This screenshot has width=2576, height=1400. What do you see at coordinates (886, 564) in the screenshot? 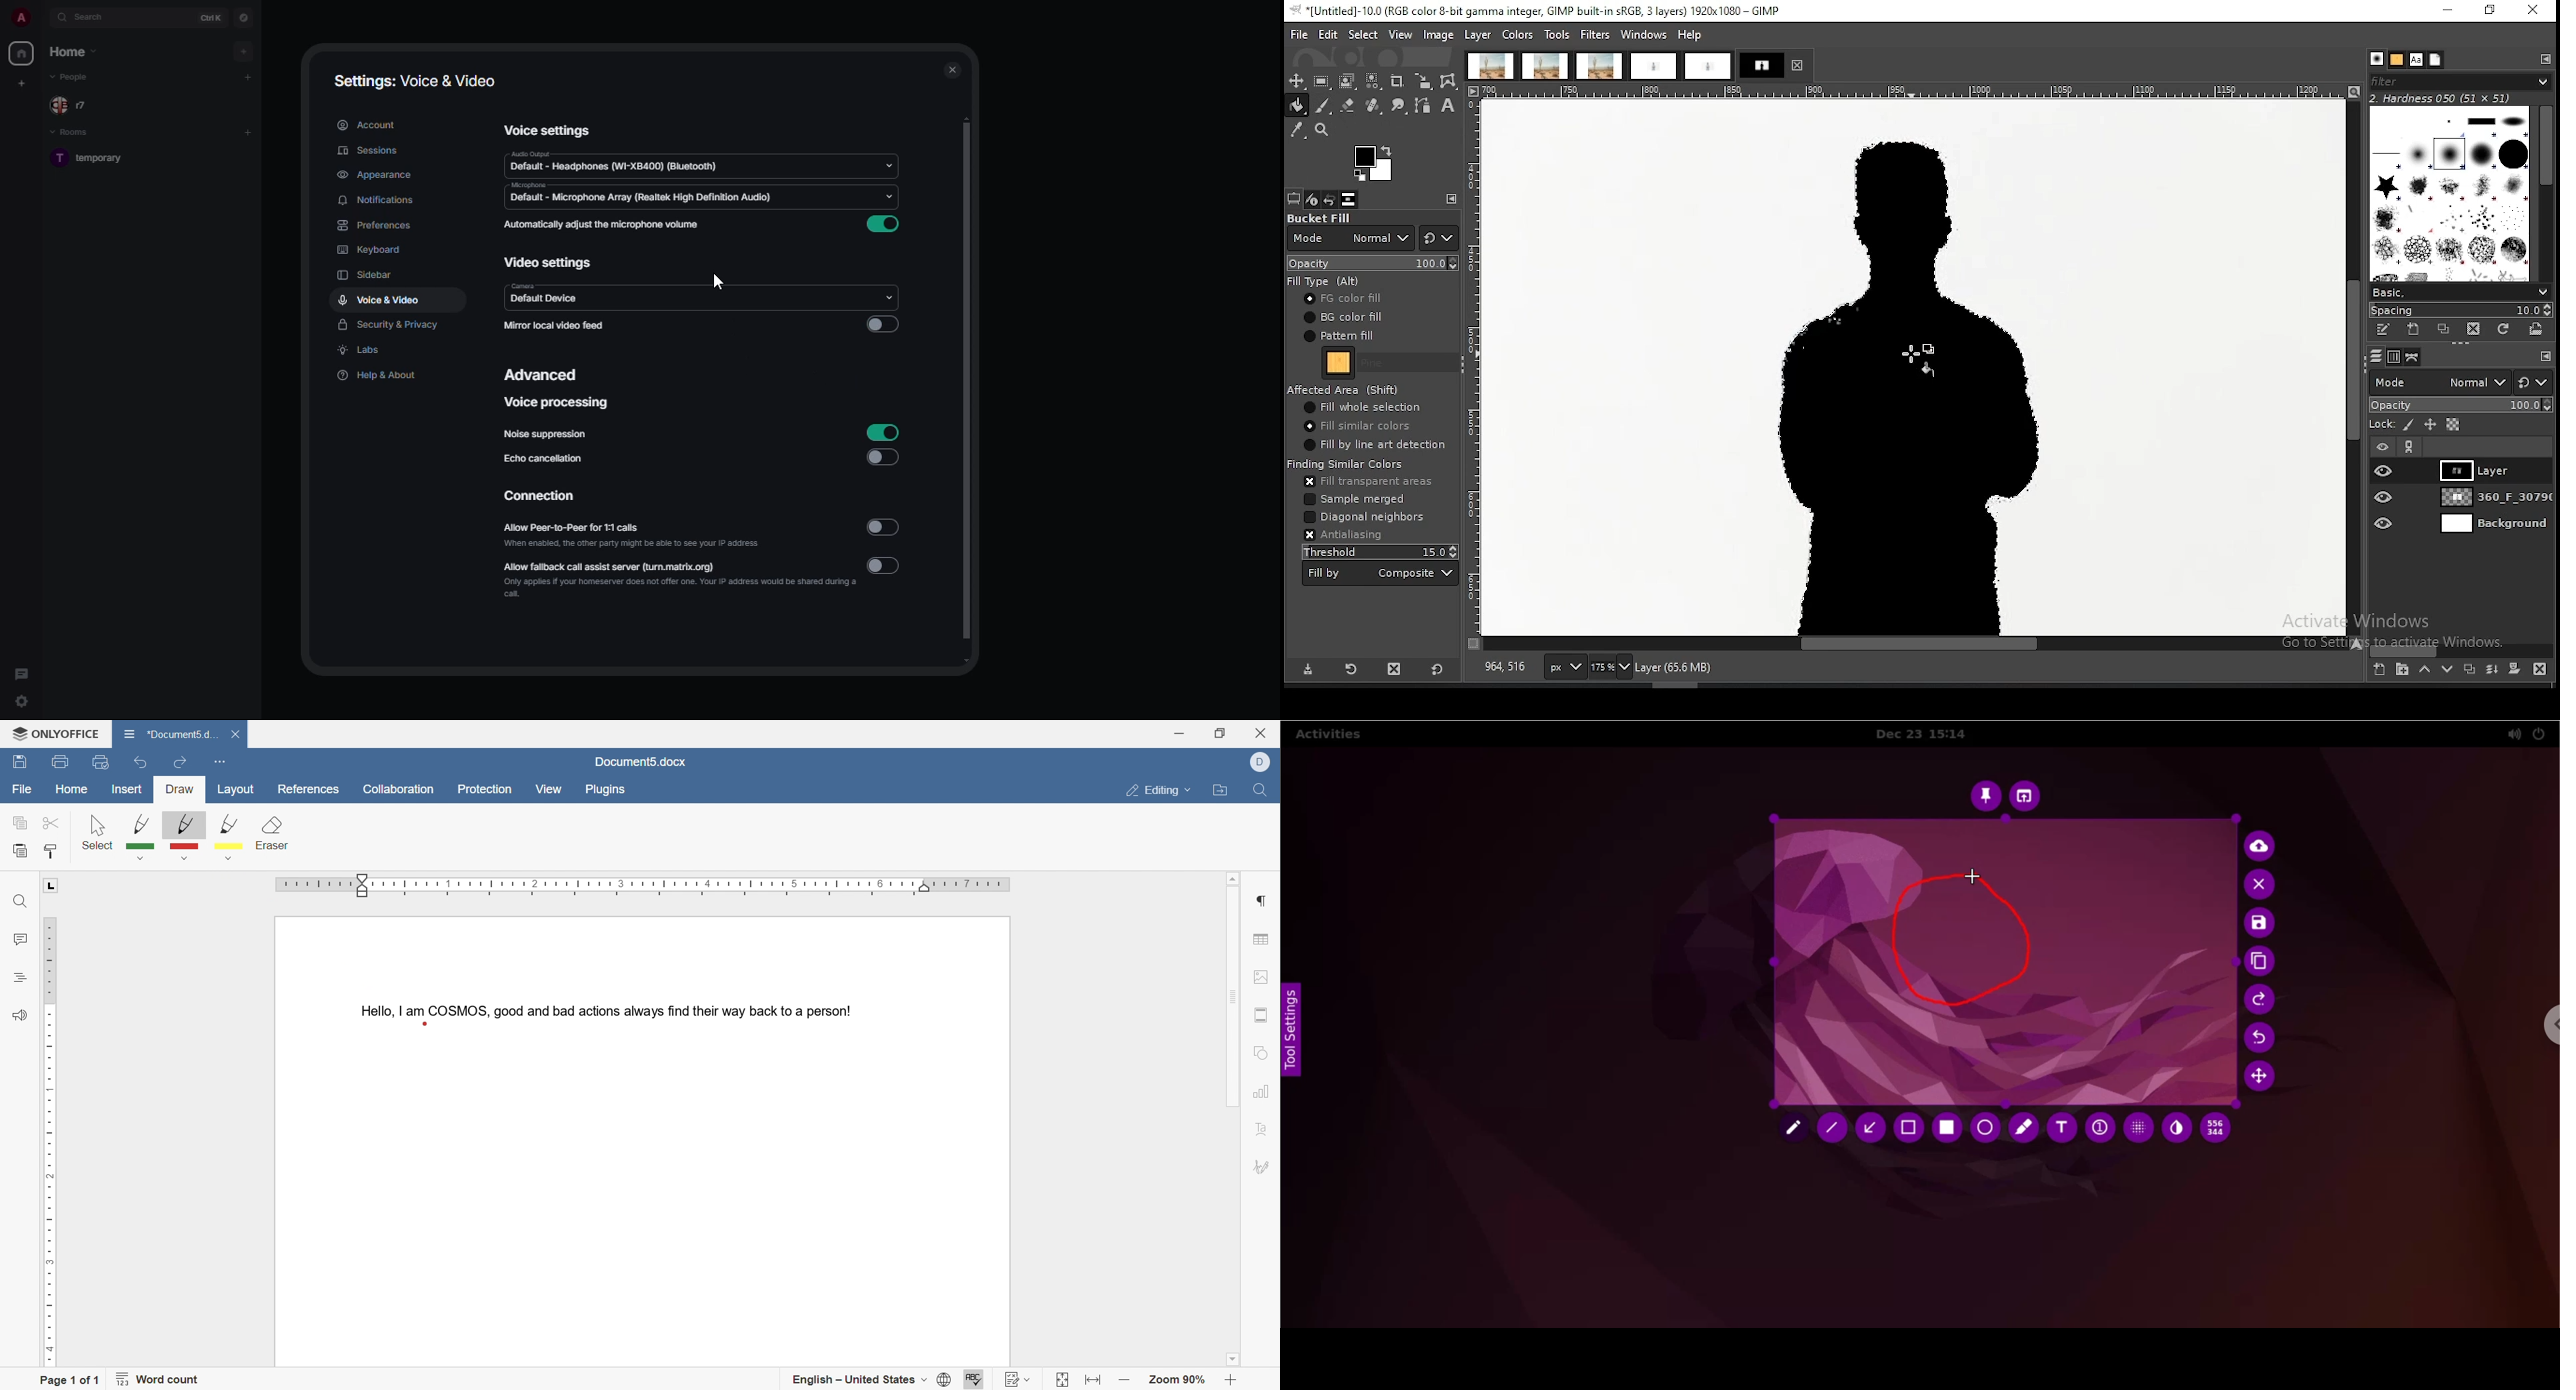
I see `disabled` at bounding box center [886, 564].